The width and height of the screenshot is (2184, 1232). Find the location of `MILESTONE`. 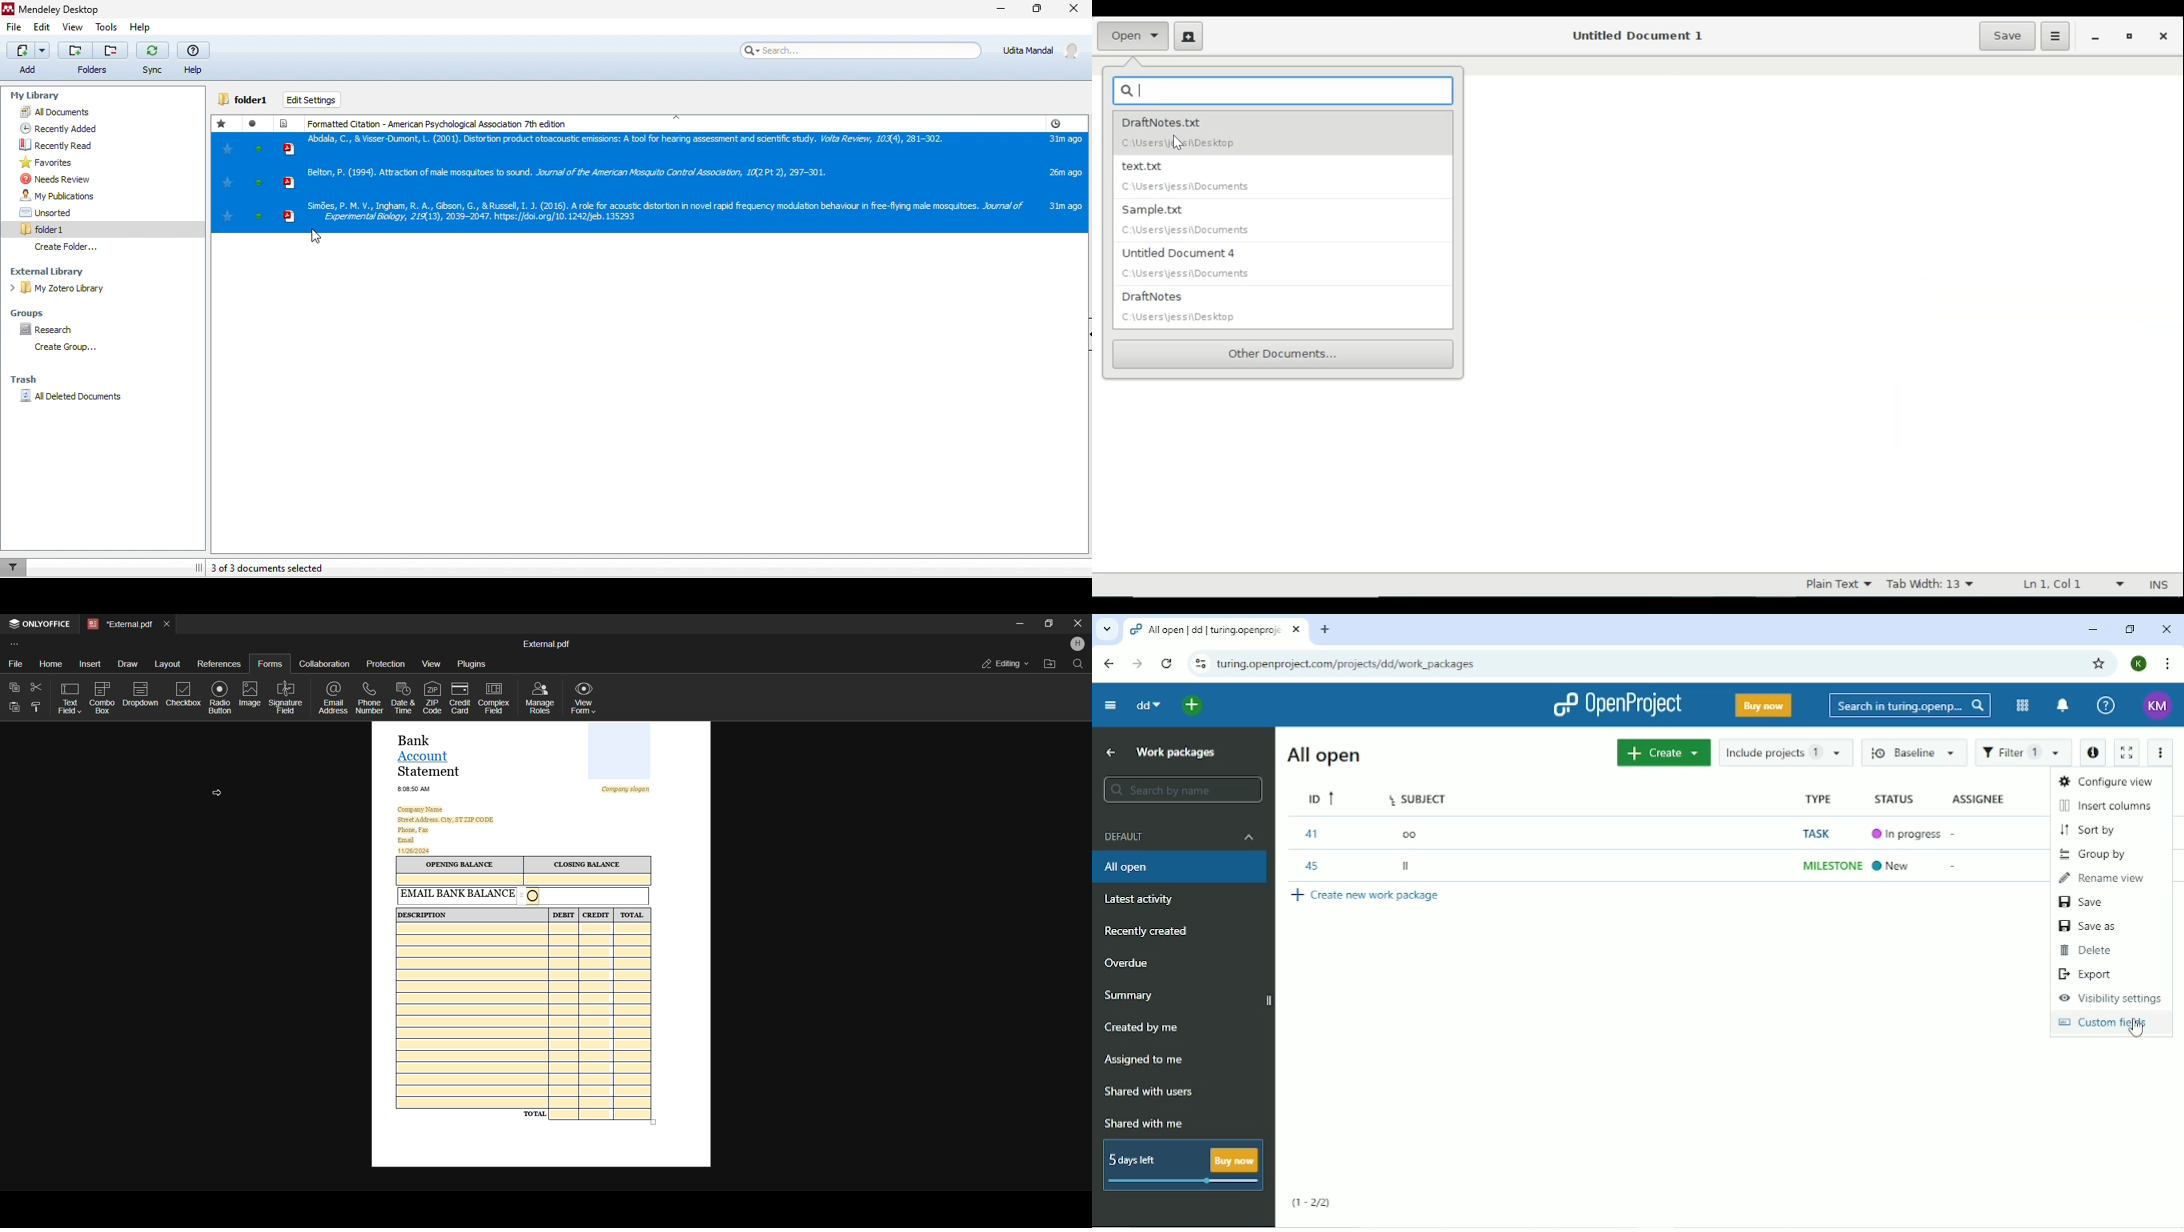

MILESTONE is located at coordinates (1831, 866).